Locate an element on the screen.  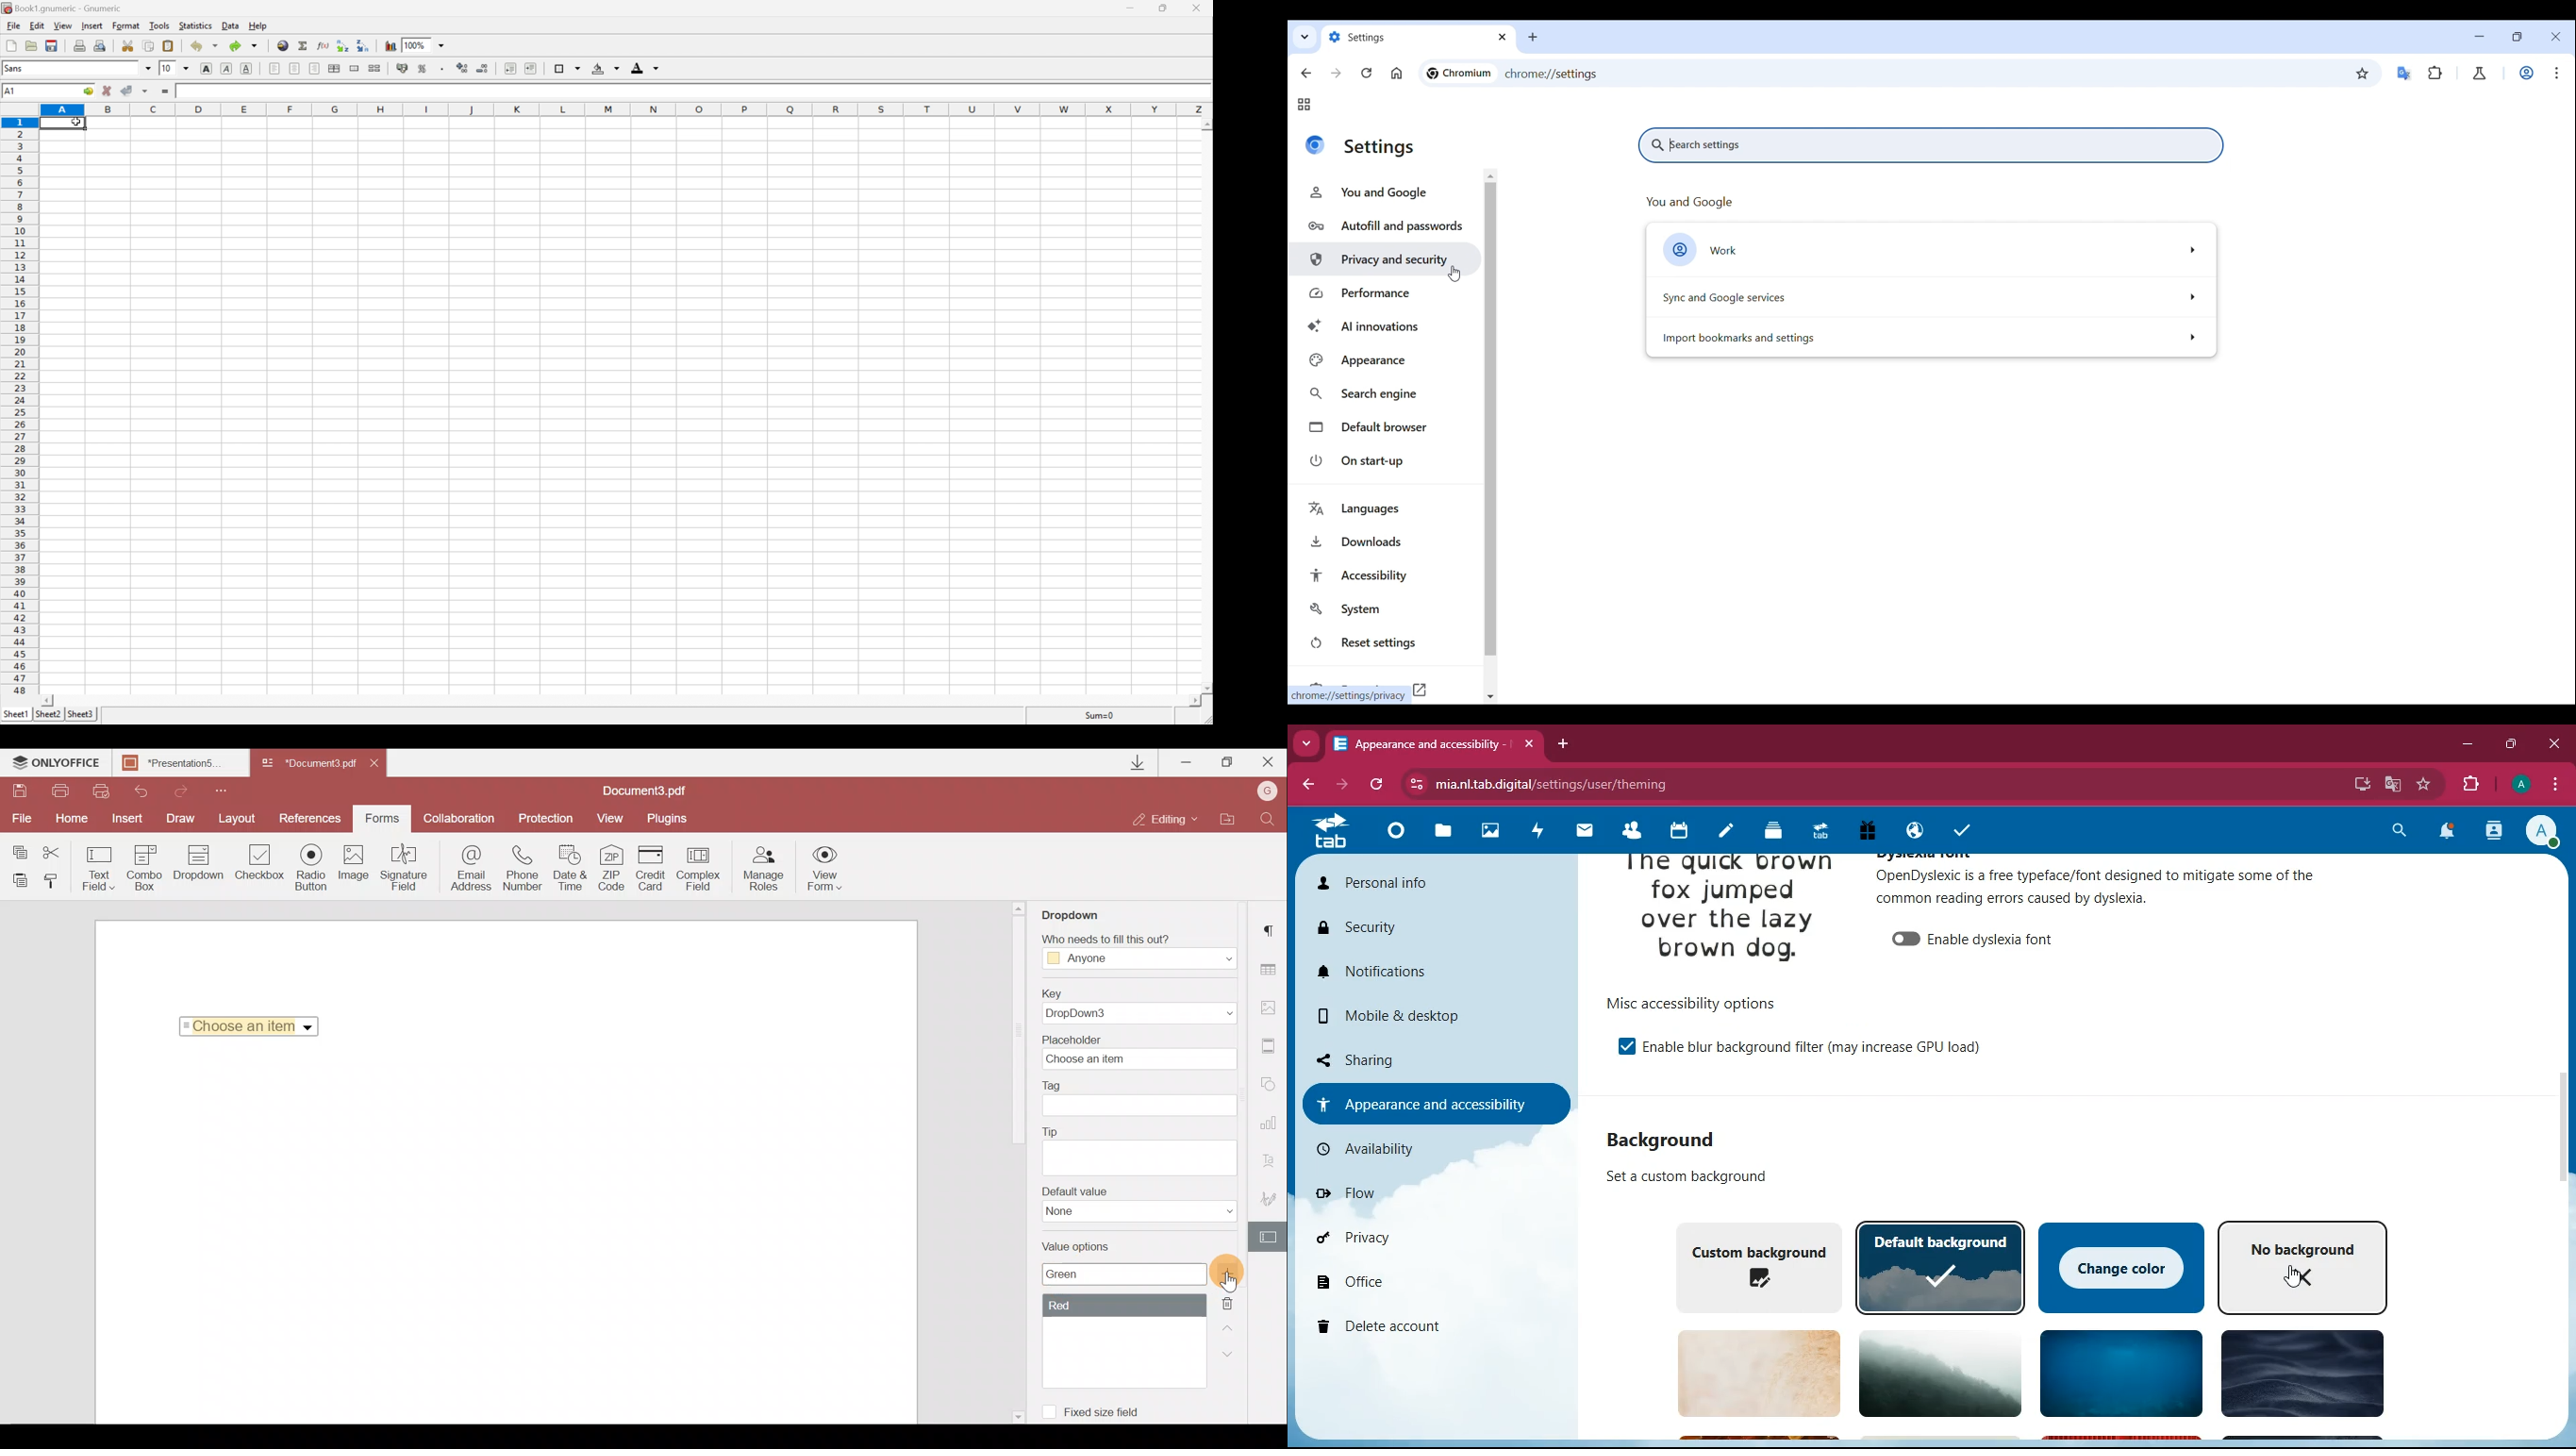
center horizontally is located at coordinates (336, 68).